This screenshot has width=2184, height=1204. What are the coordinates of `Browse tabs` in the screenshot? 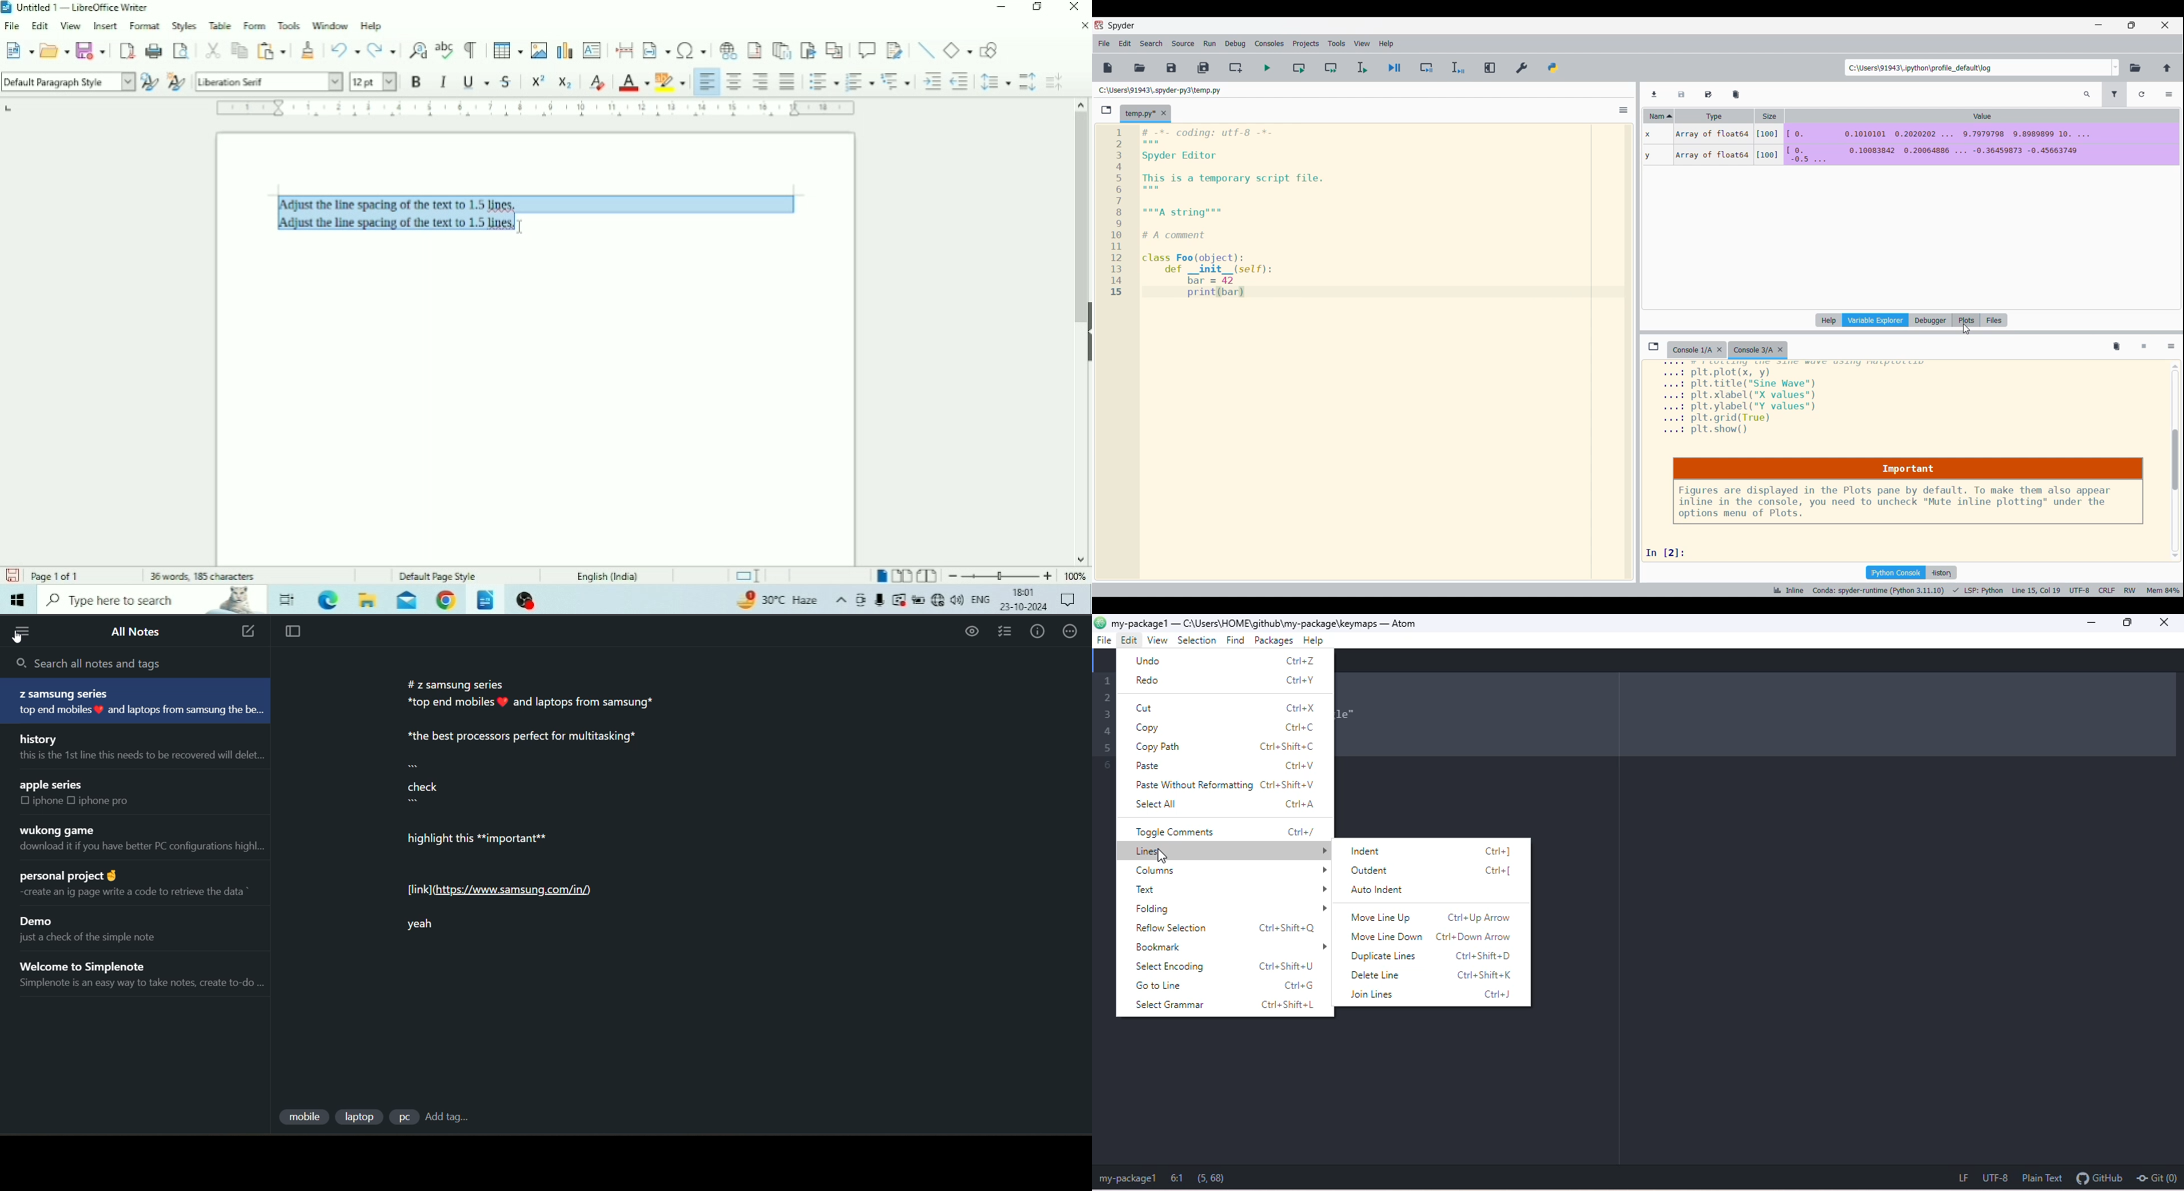 It's located at (1654, 346).